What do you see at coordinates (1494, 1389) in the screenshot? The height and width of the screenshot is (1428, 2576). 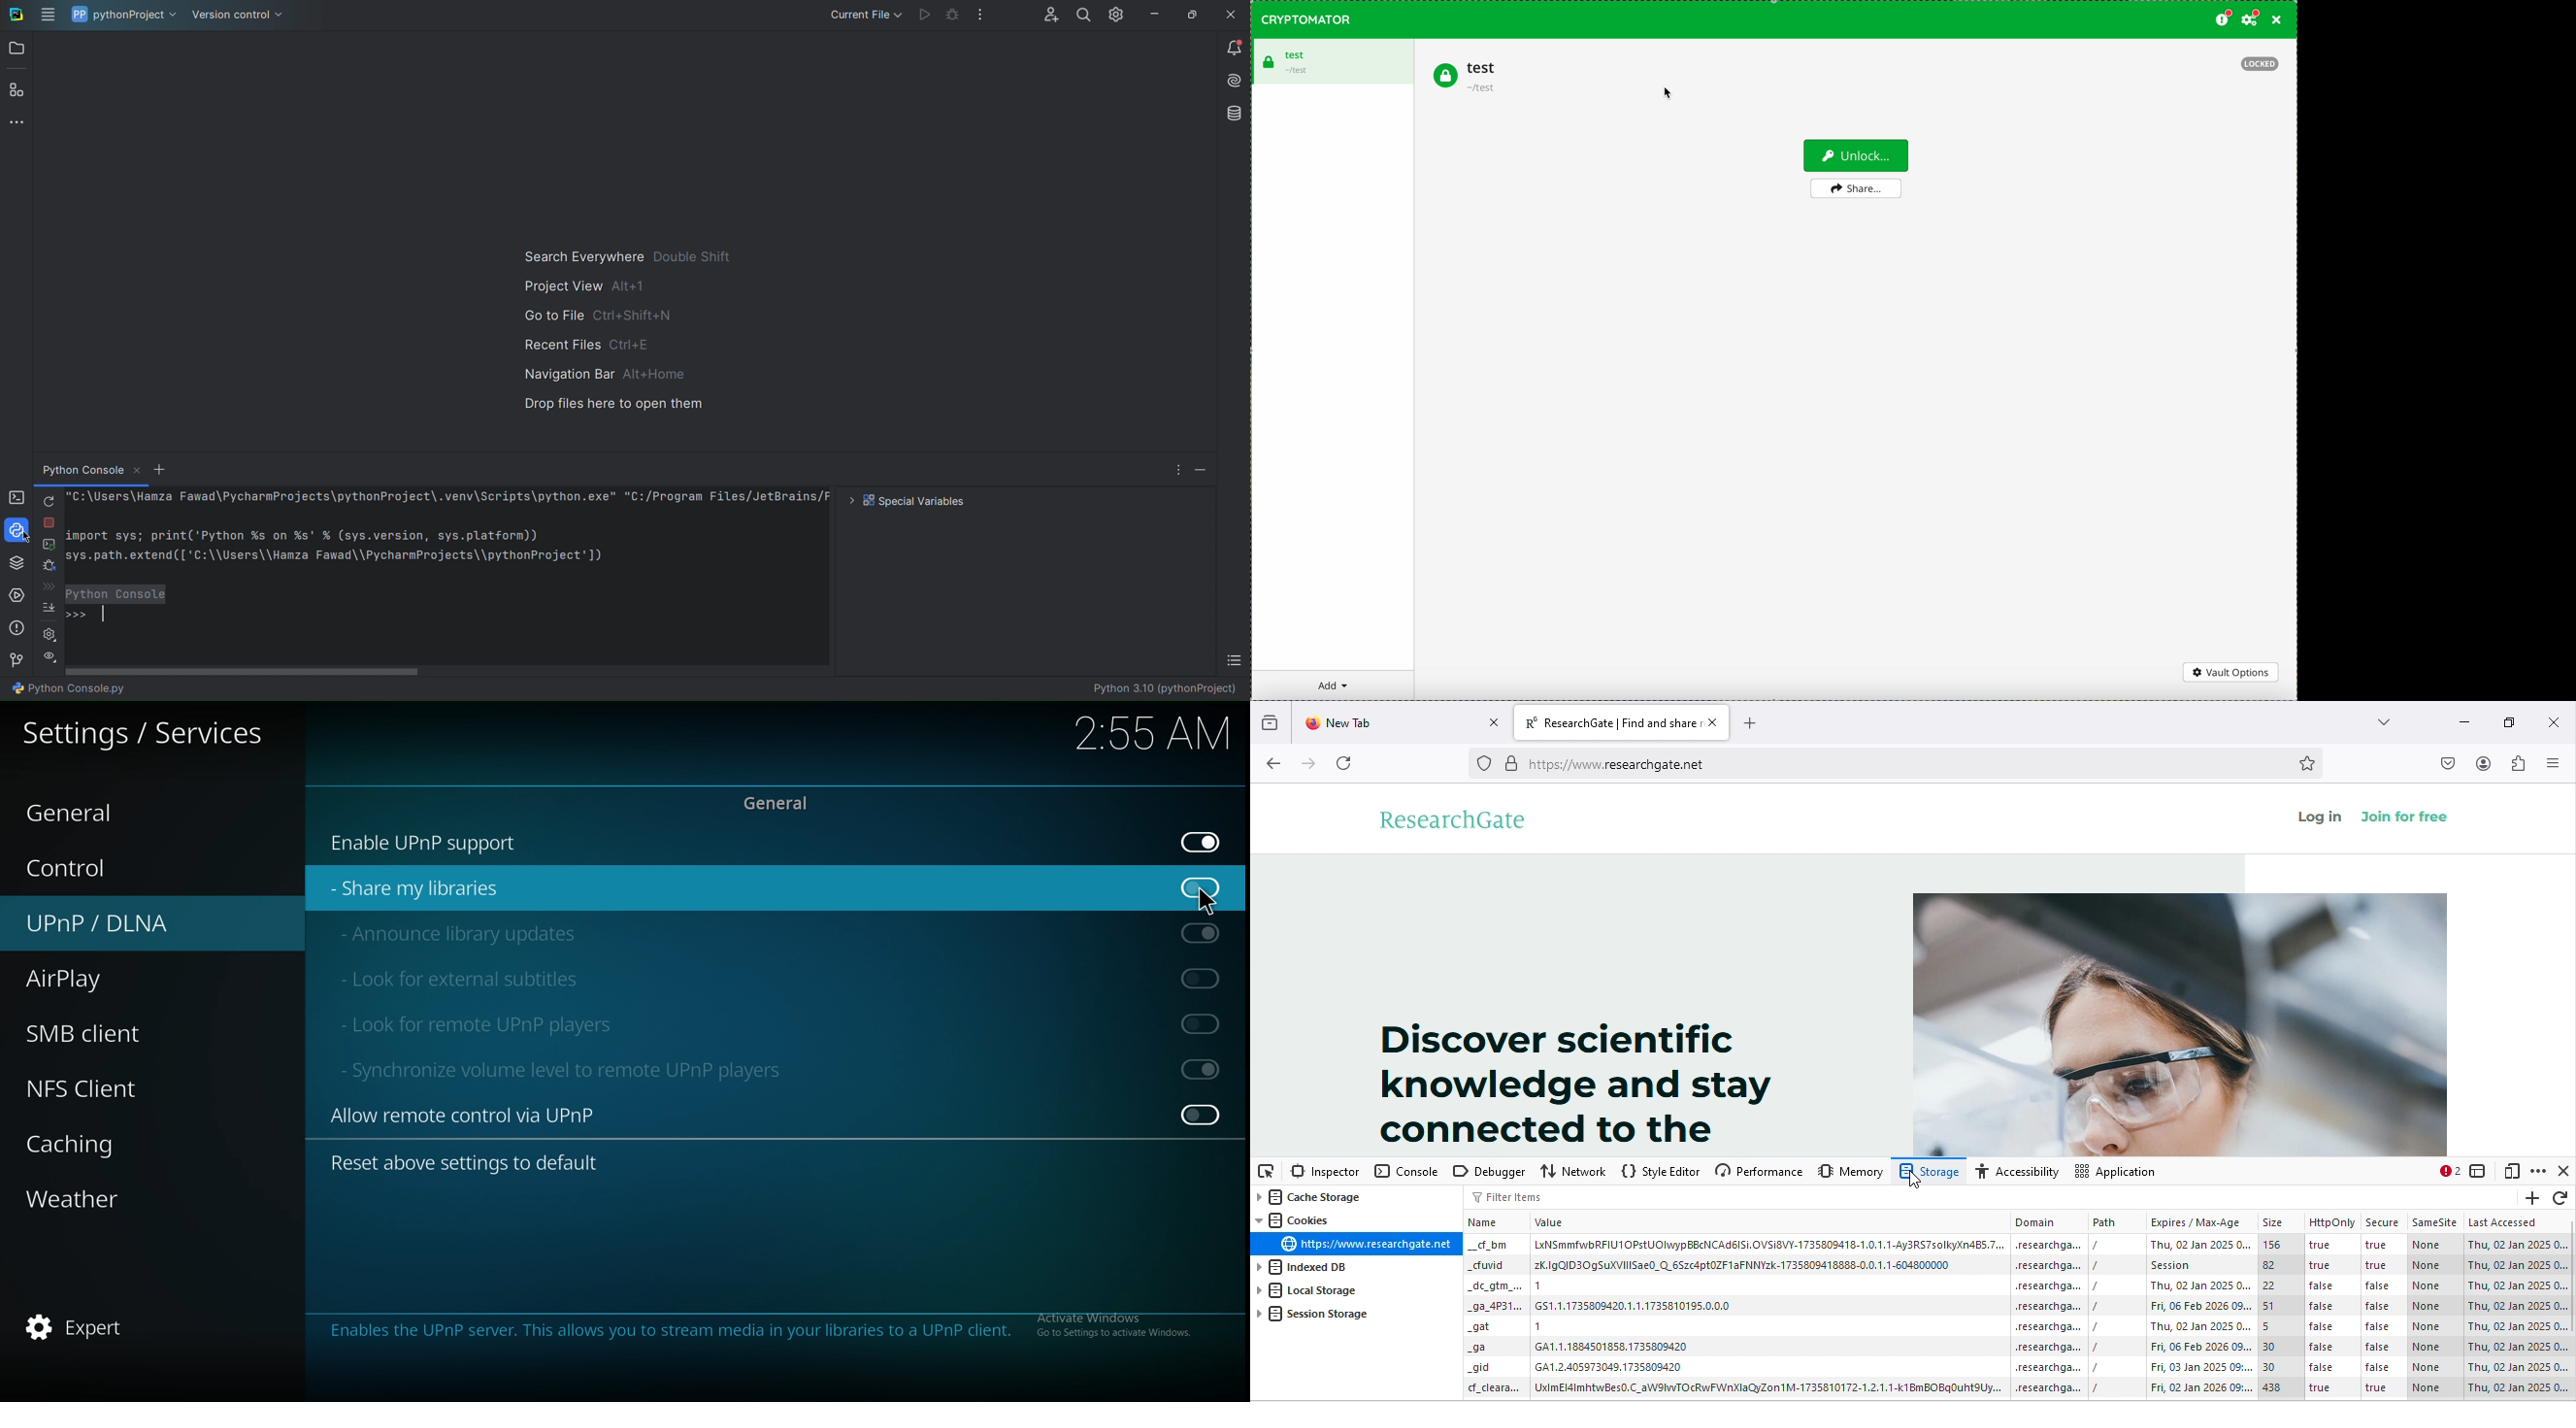 I see `` at bounding box center [1494, 1389].